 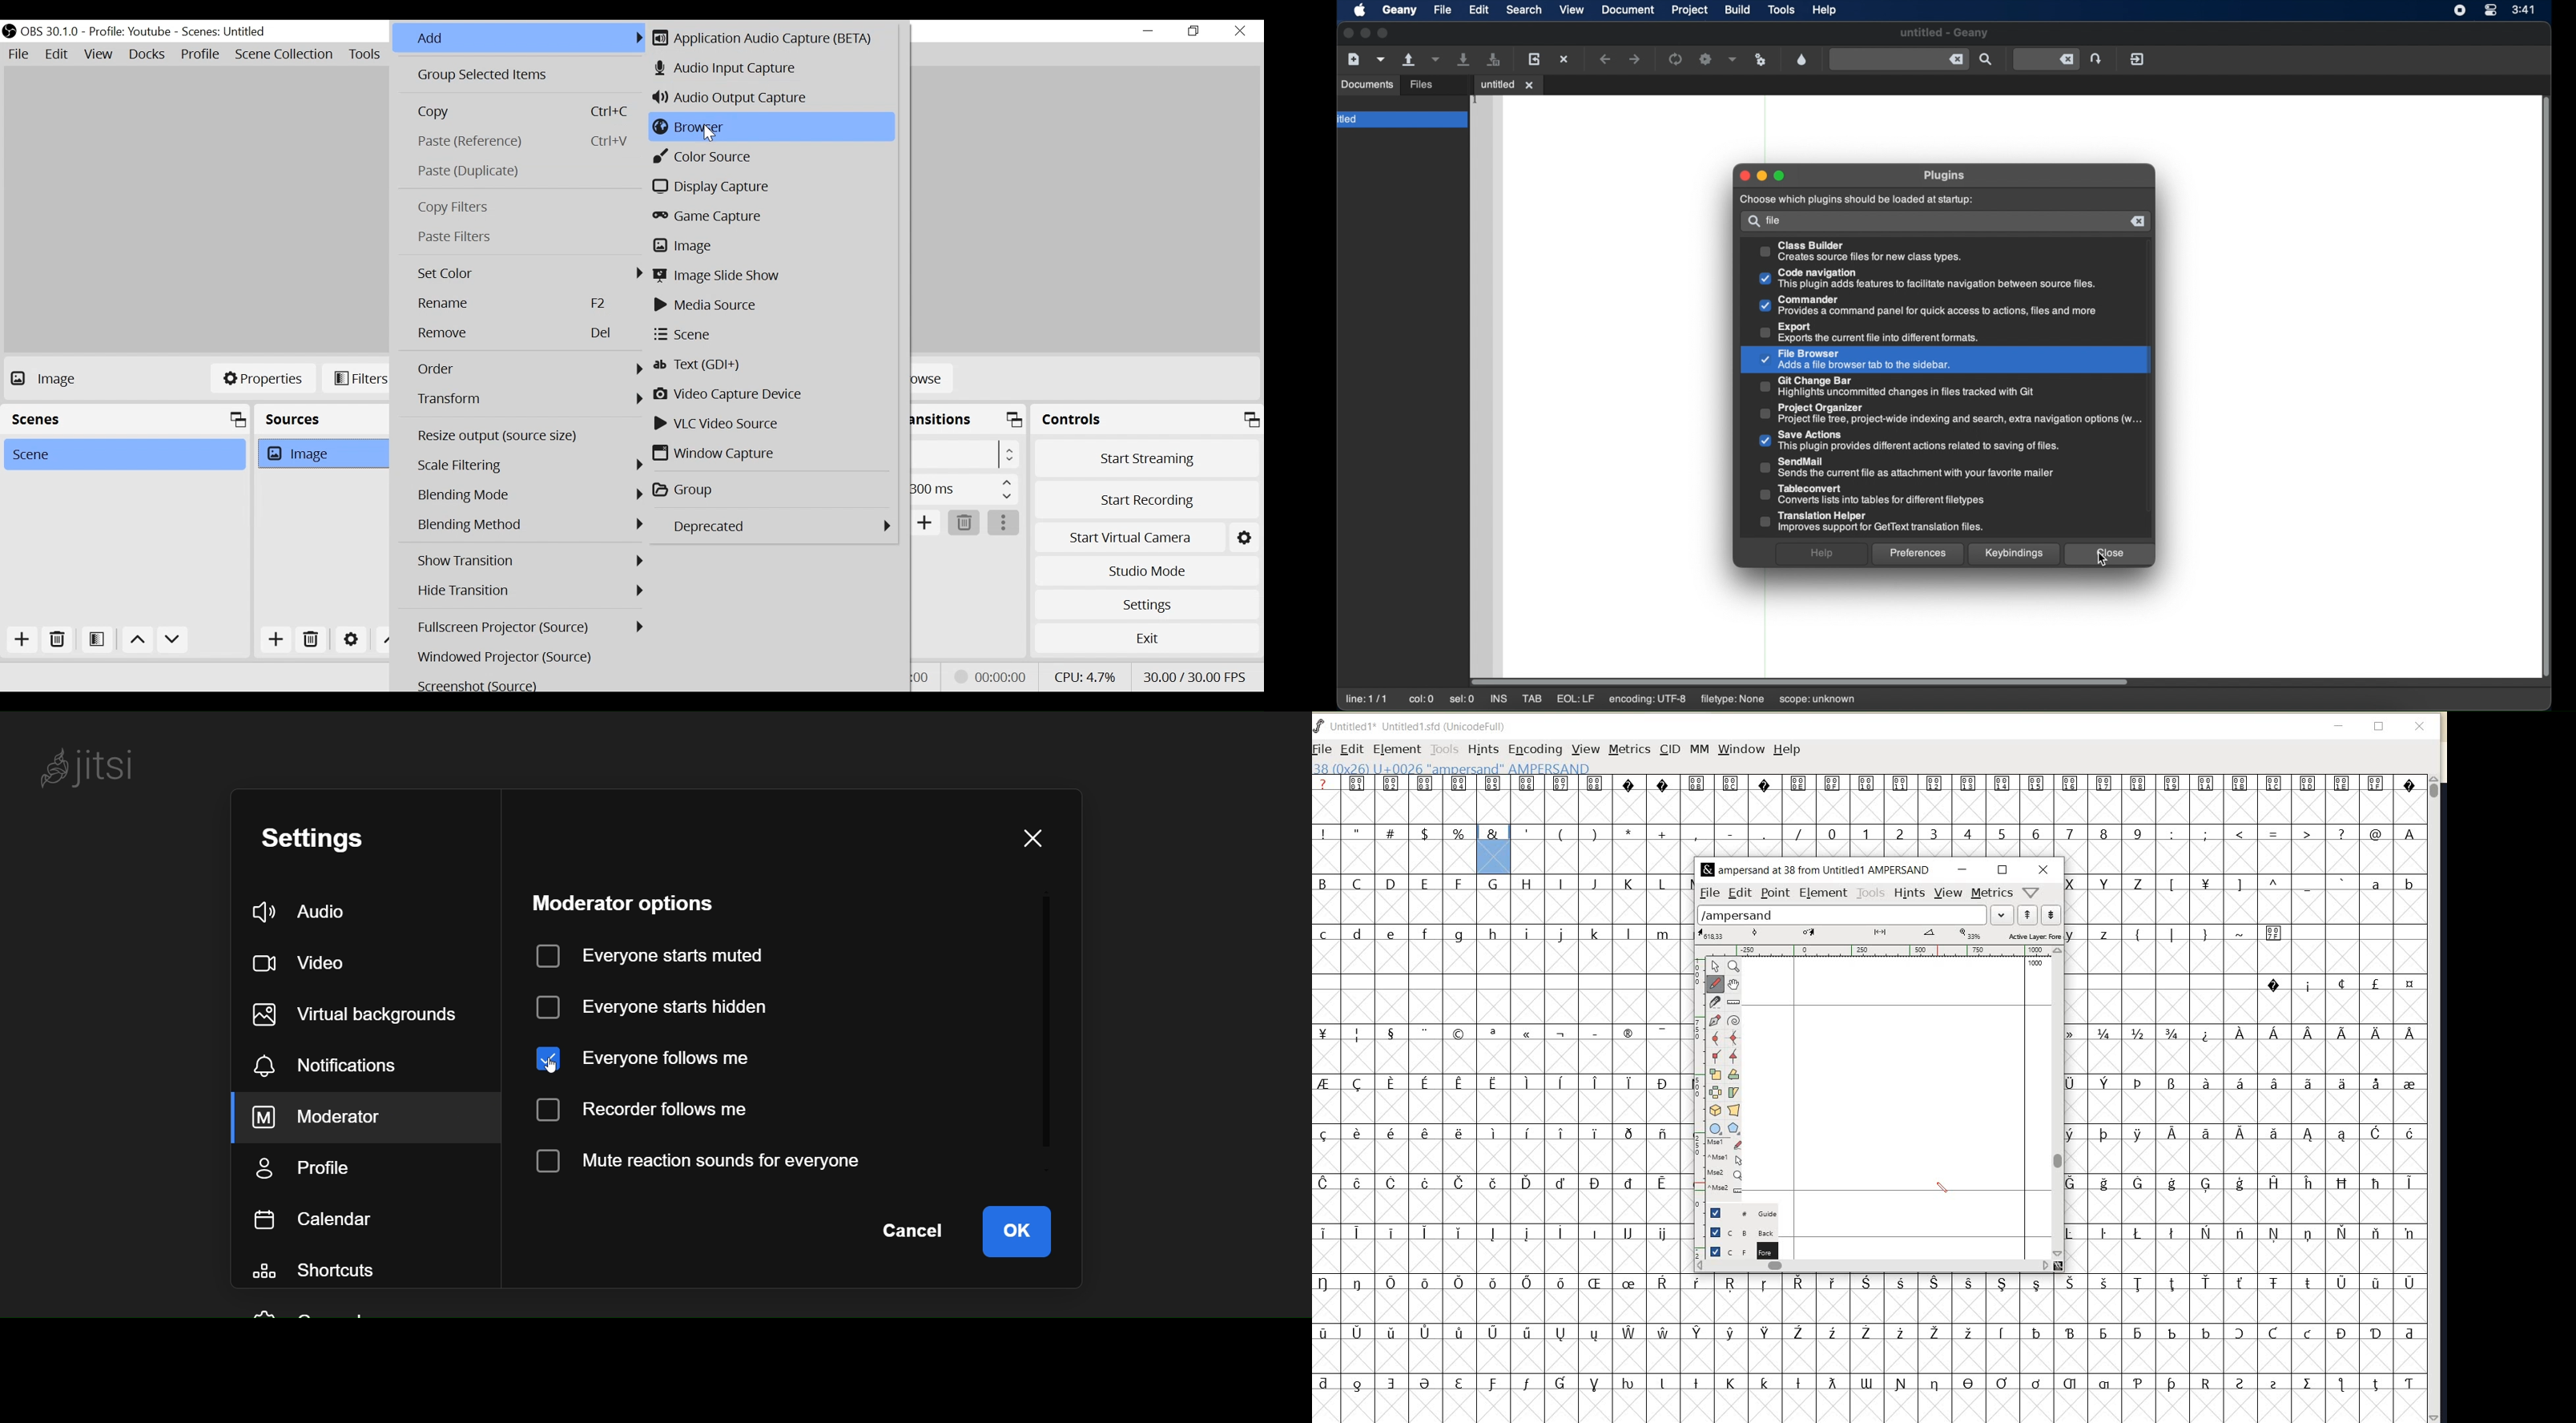 I want to click on Copy Filters, so click(x=524, y=209).